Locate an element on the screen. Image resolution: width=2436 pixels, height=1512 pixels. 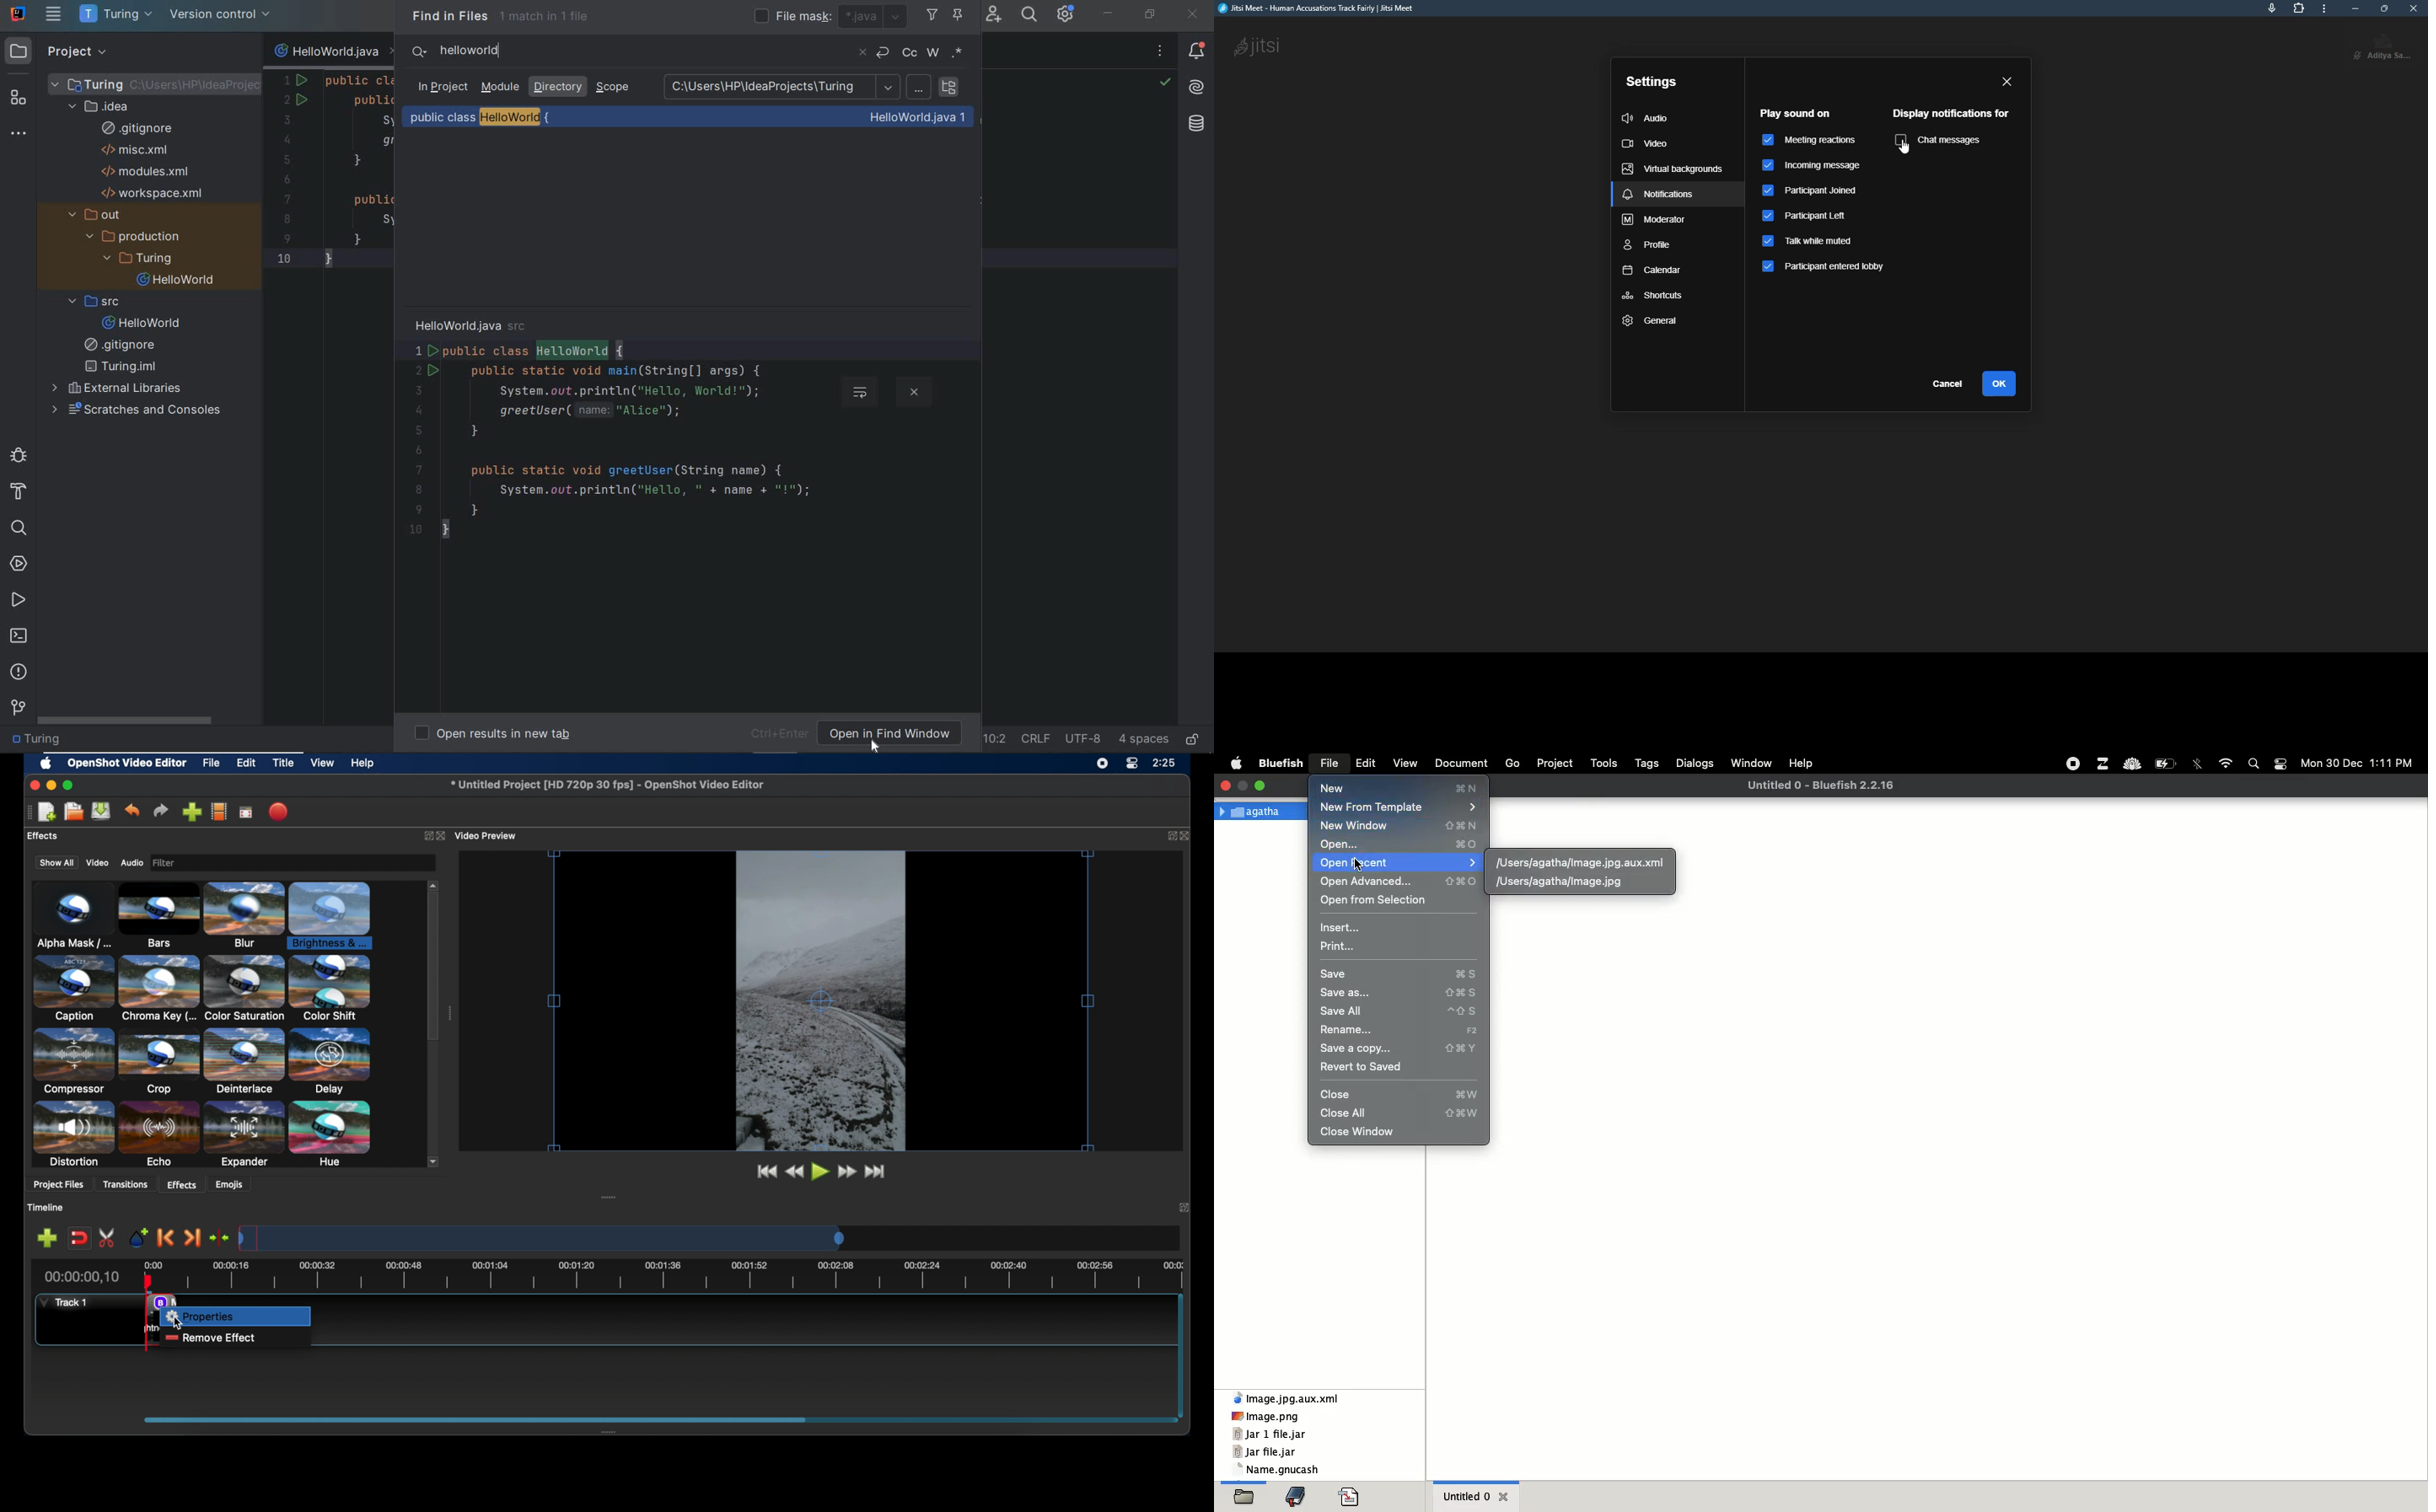
extensions is located at coordinates (2297, 8).